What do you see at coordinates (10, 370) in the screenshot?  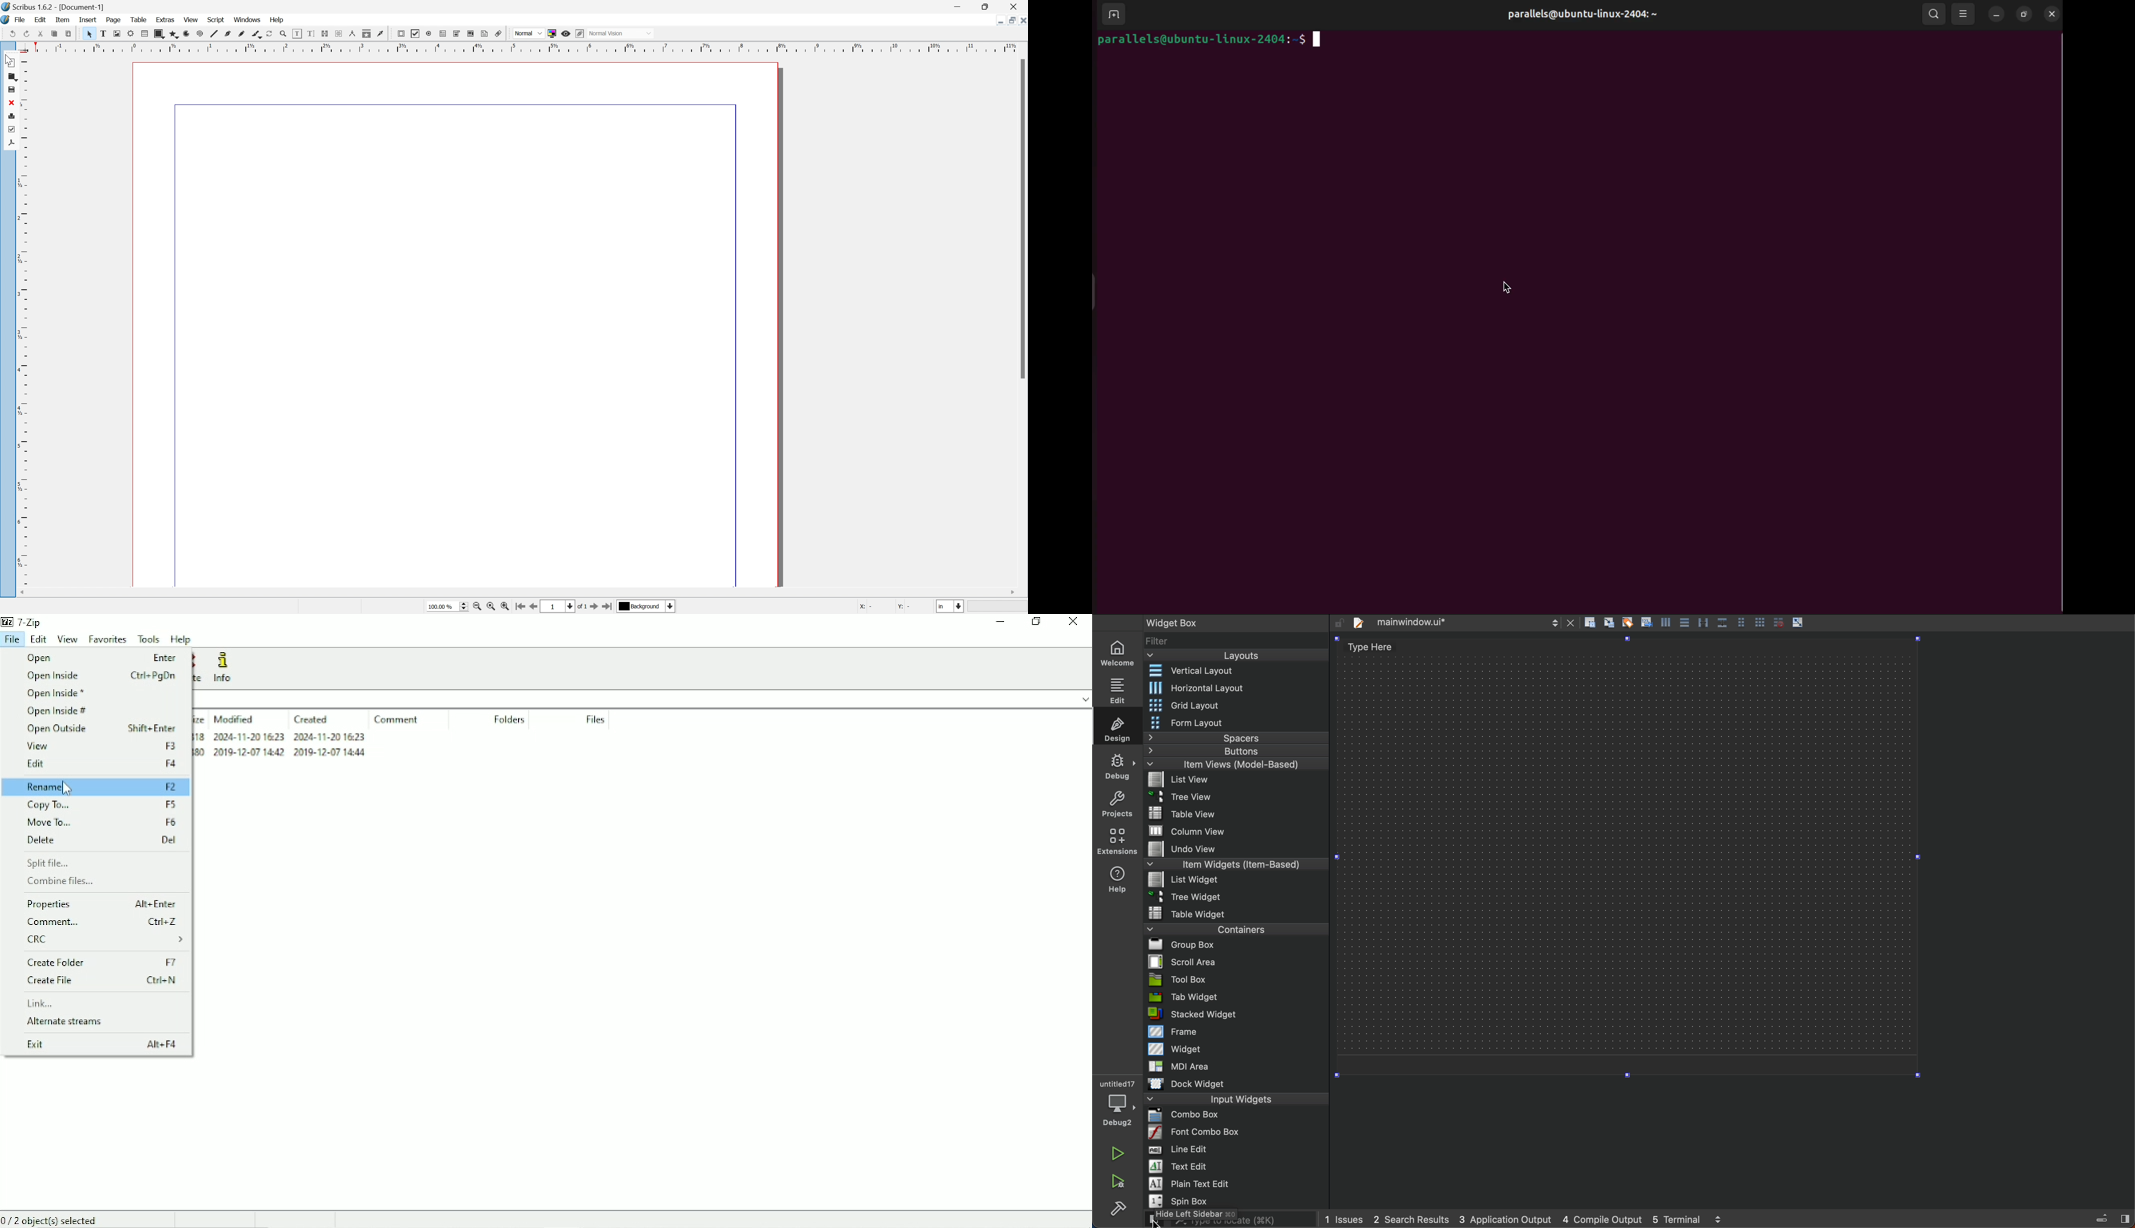 I see `ruler` at bounding box center [10, 370].